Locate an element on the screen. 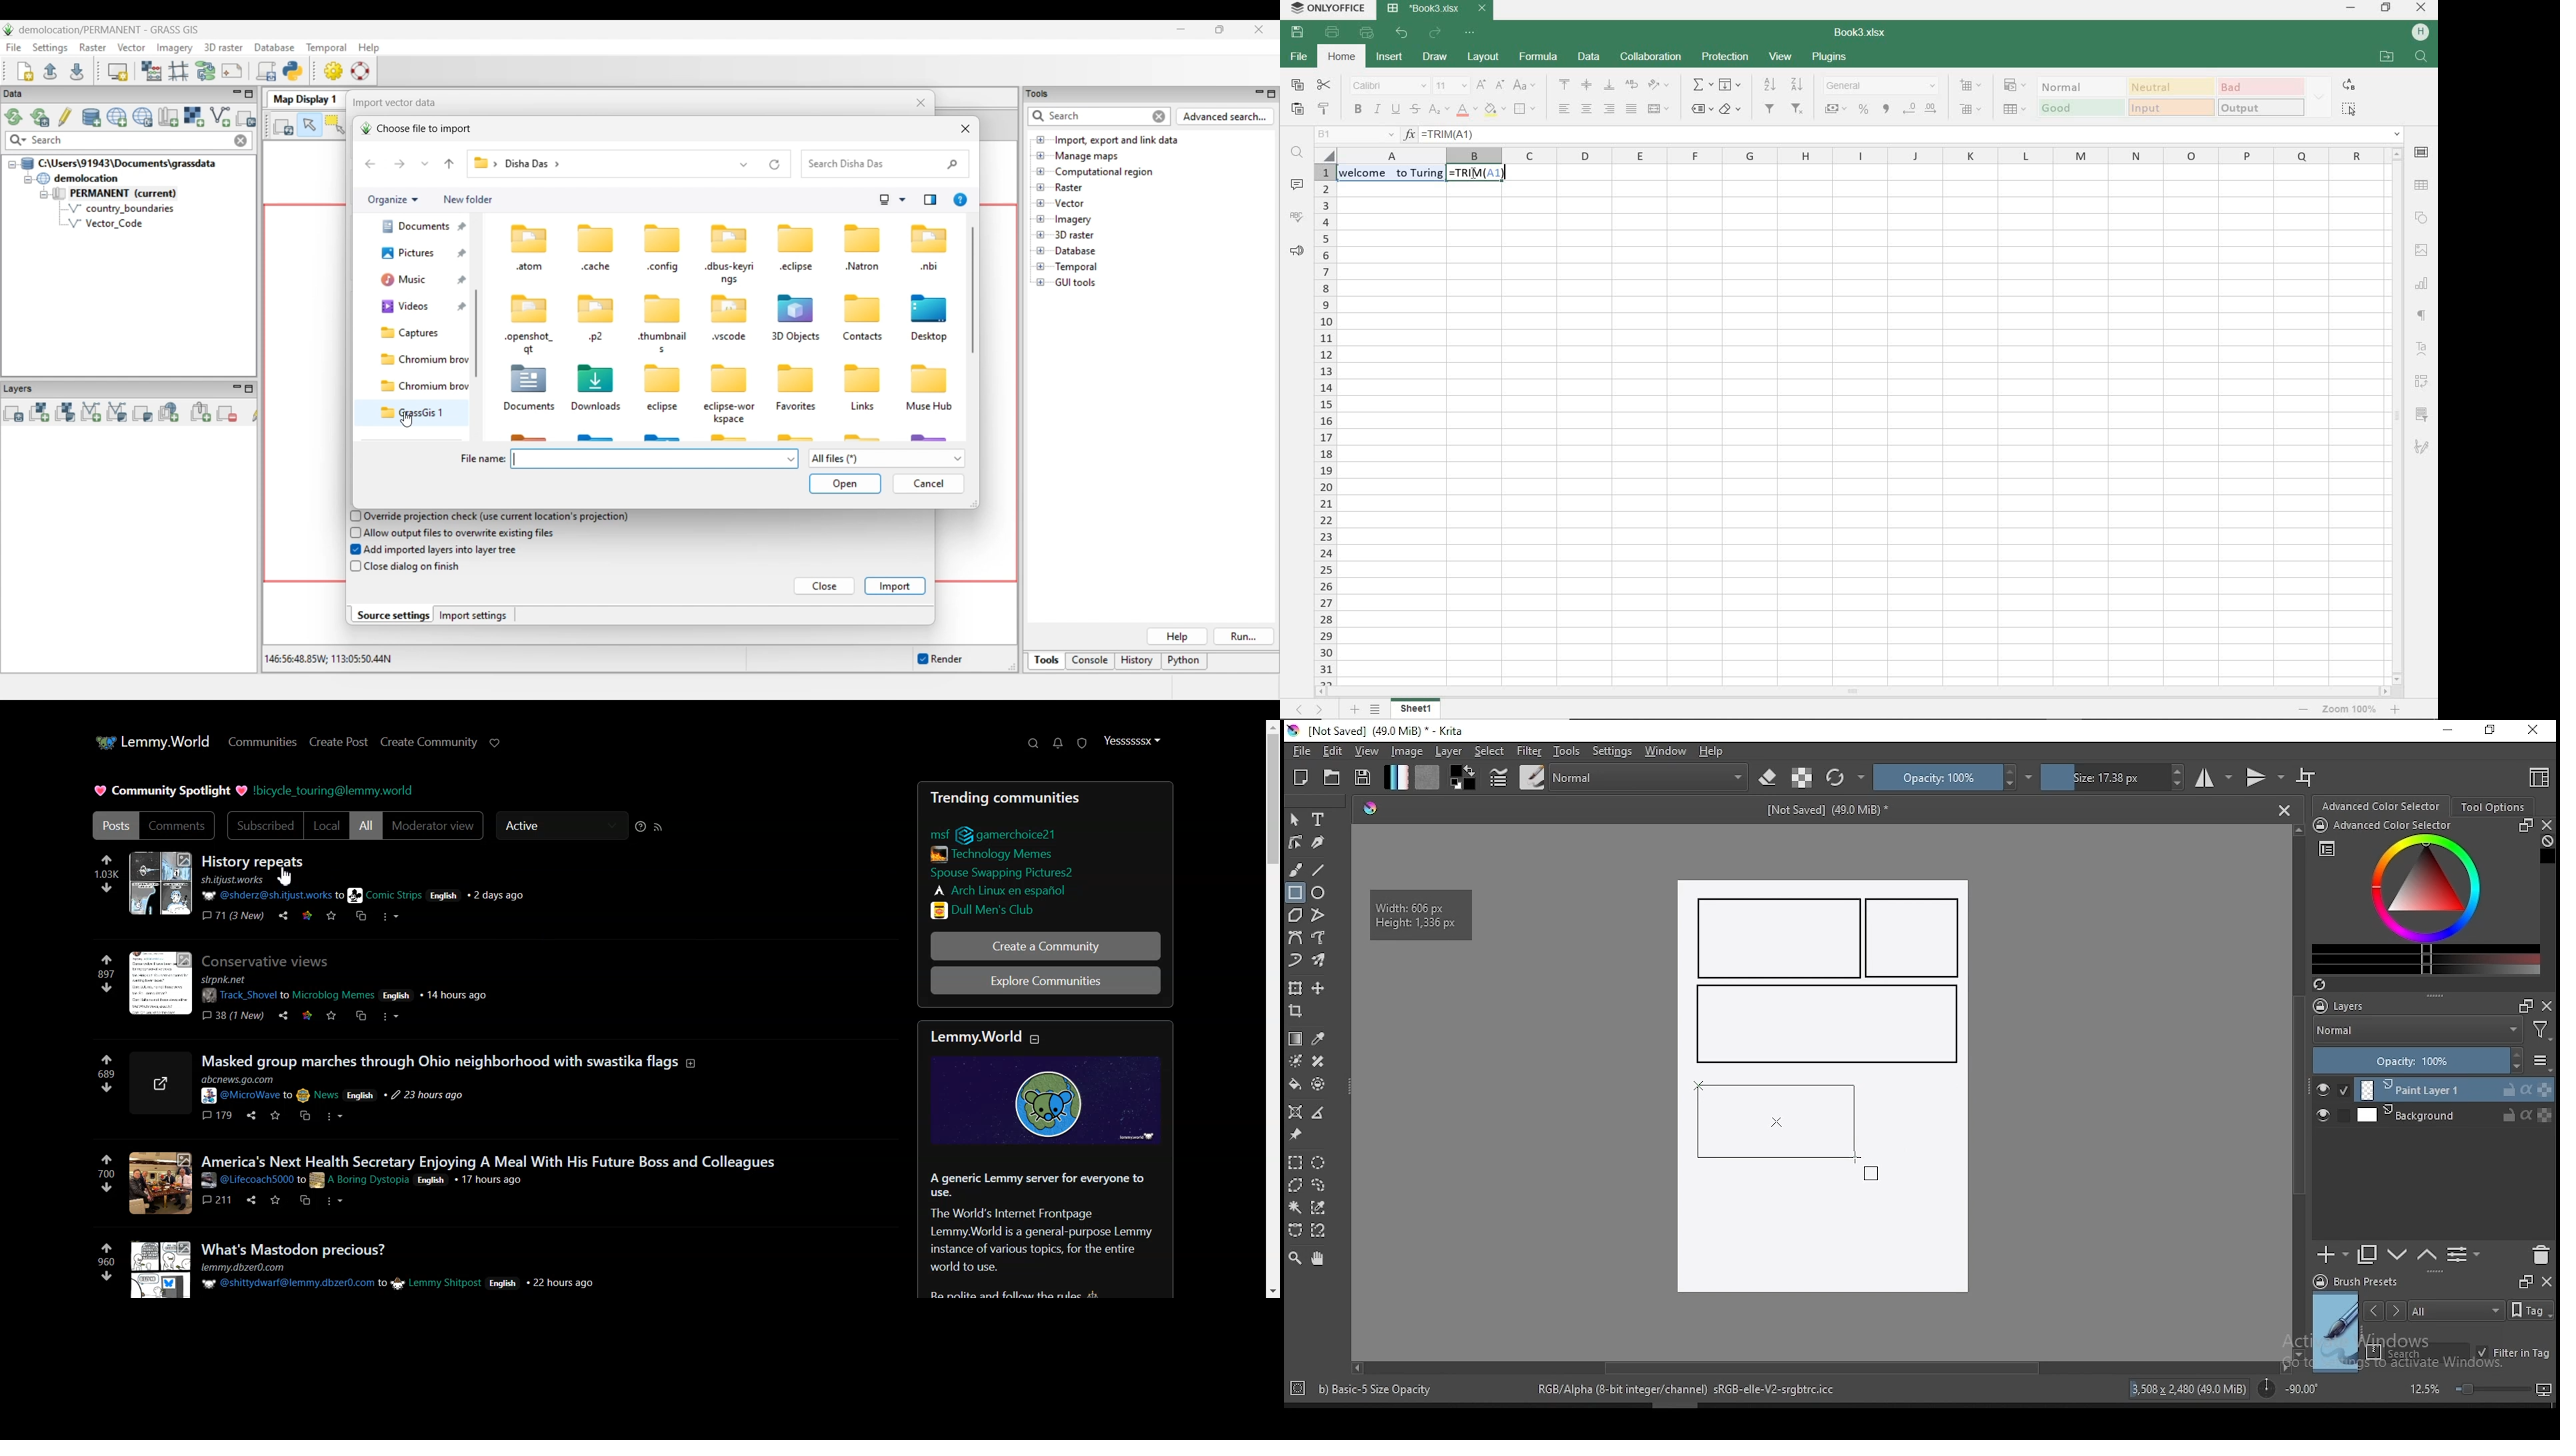  Posts is located at coordinates (114, 826).